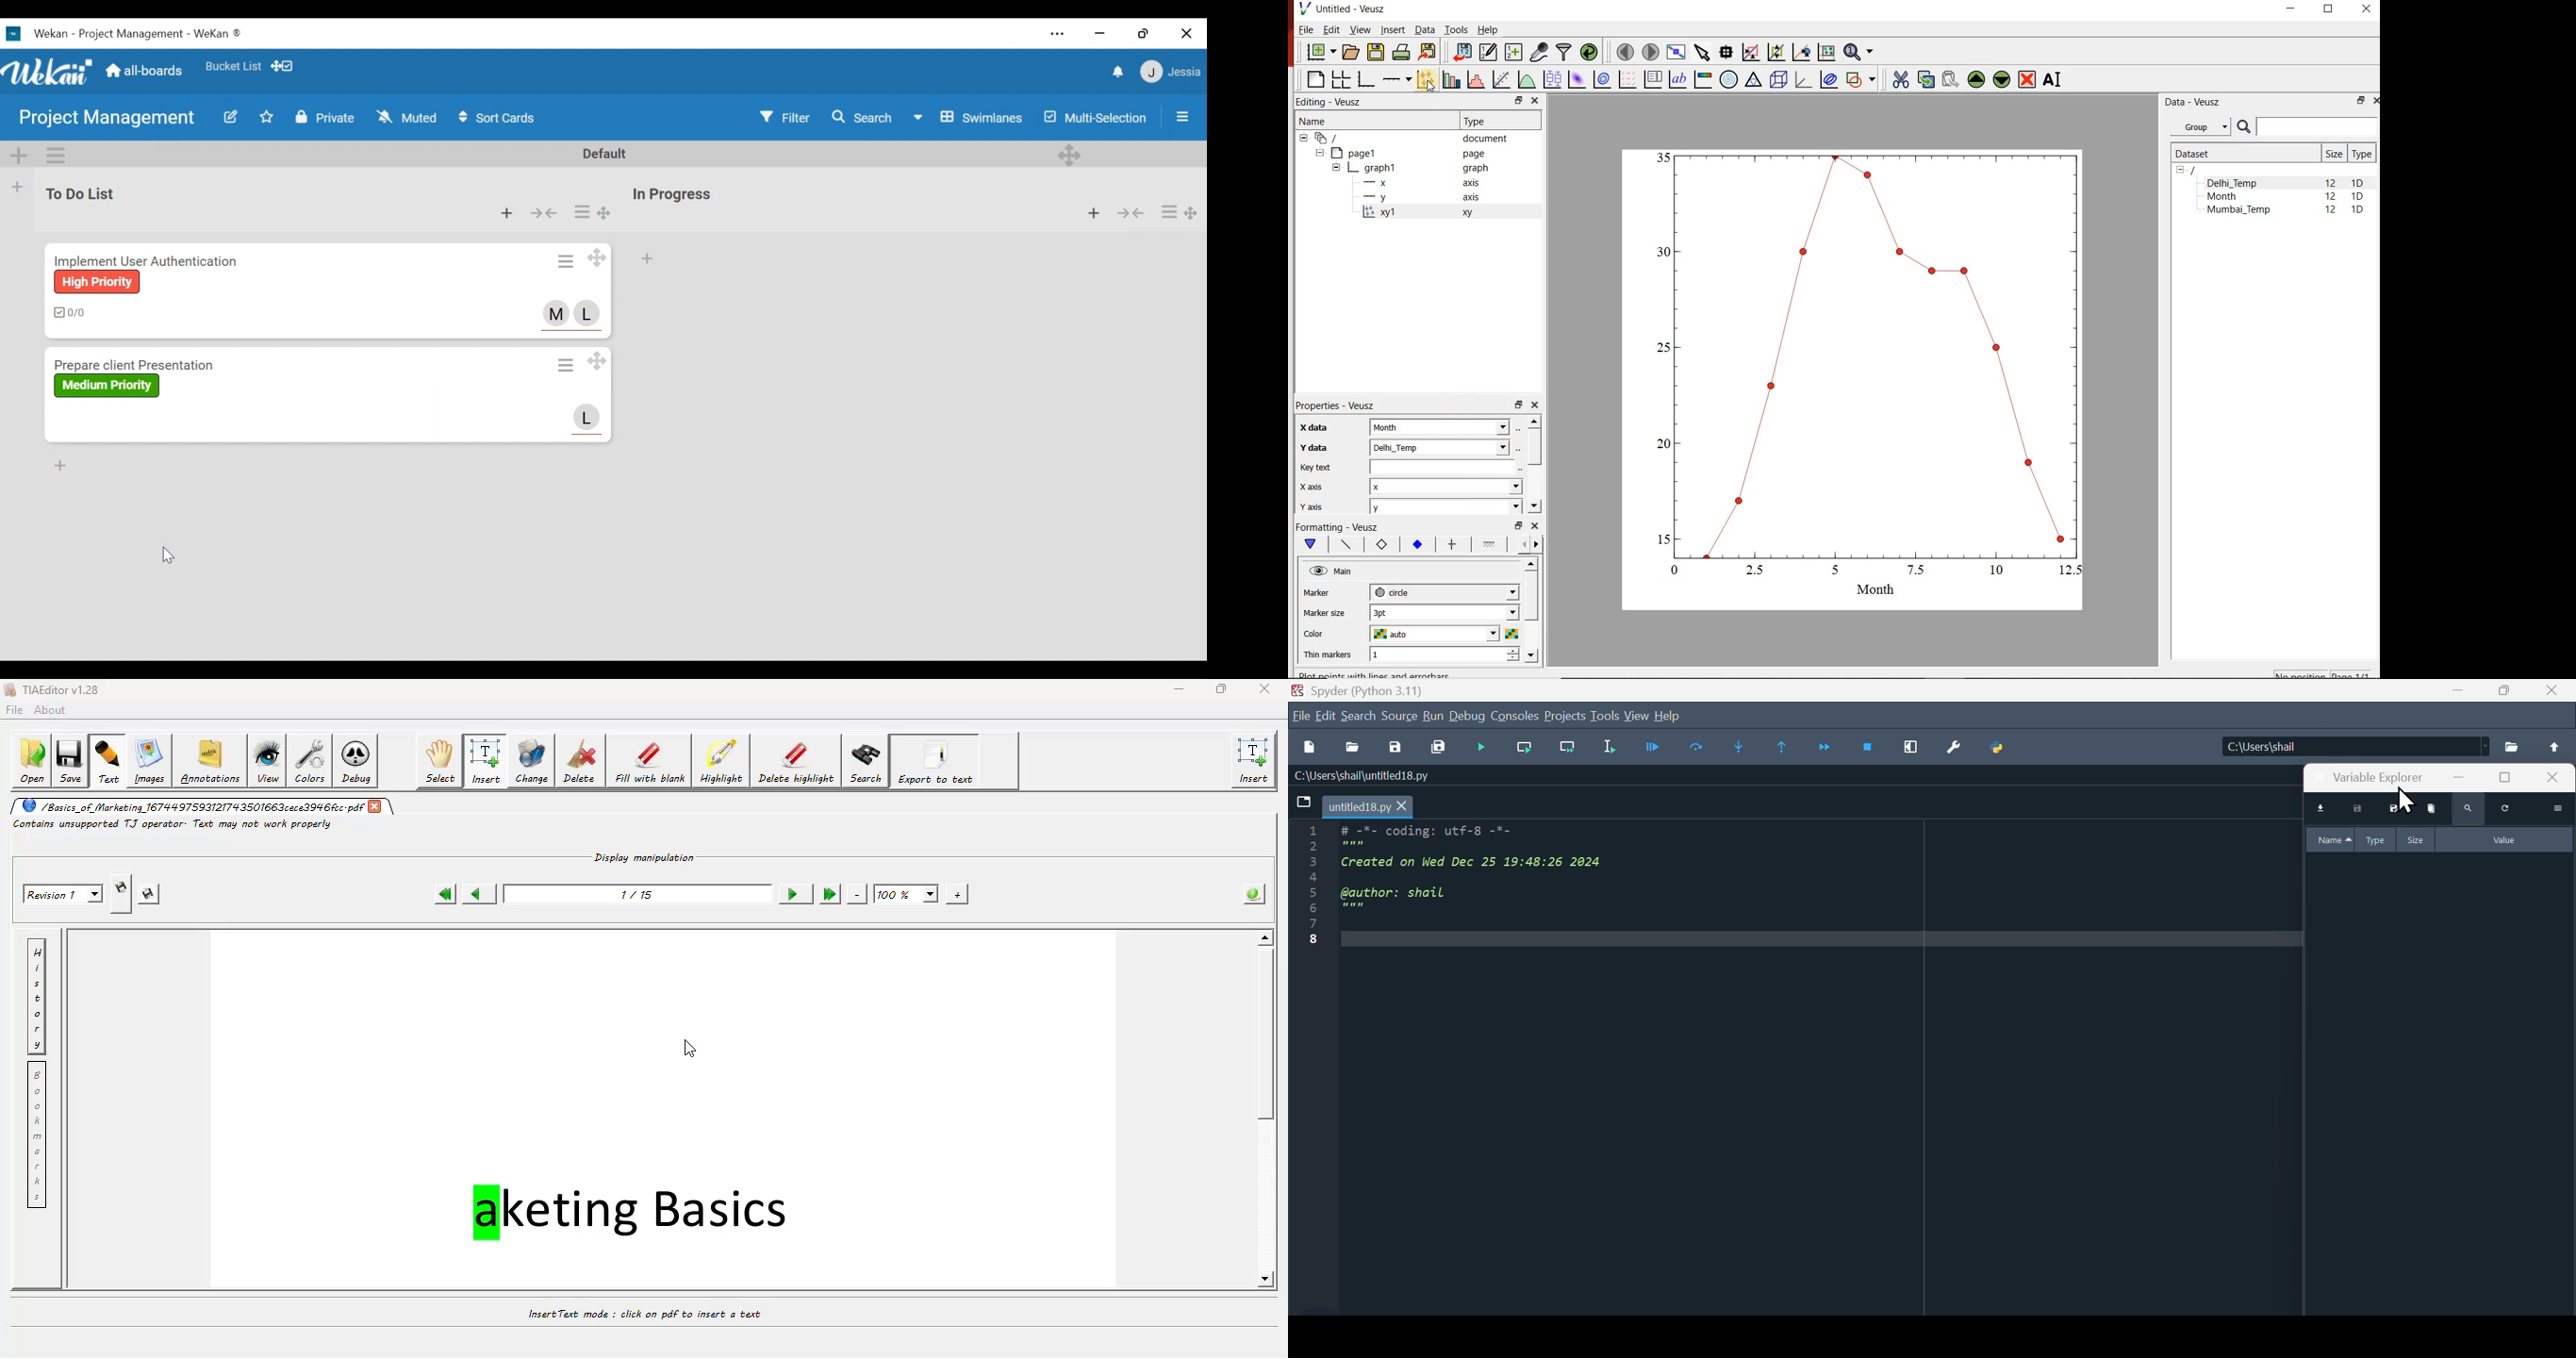 The height and width of the screenshot is (1372, 2576). I want to click on -y axis, so click(1416, 198).